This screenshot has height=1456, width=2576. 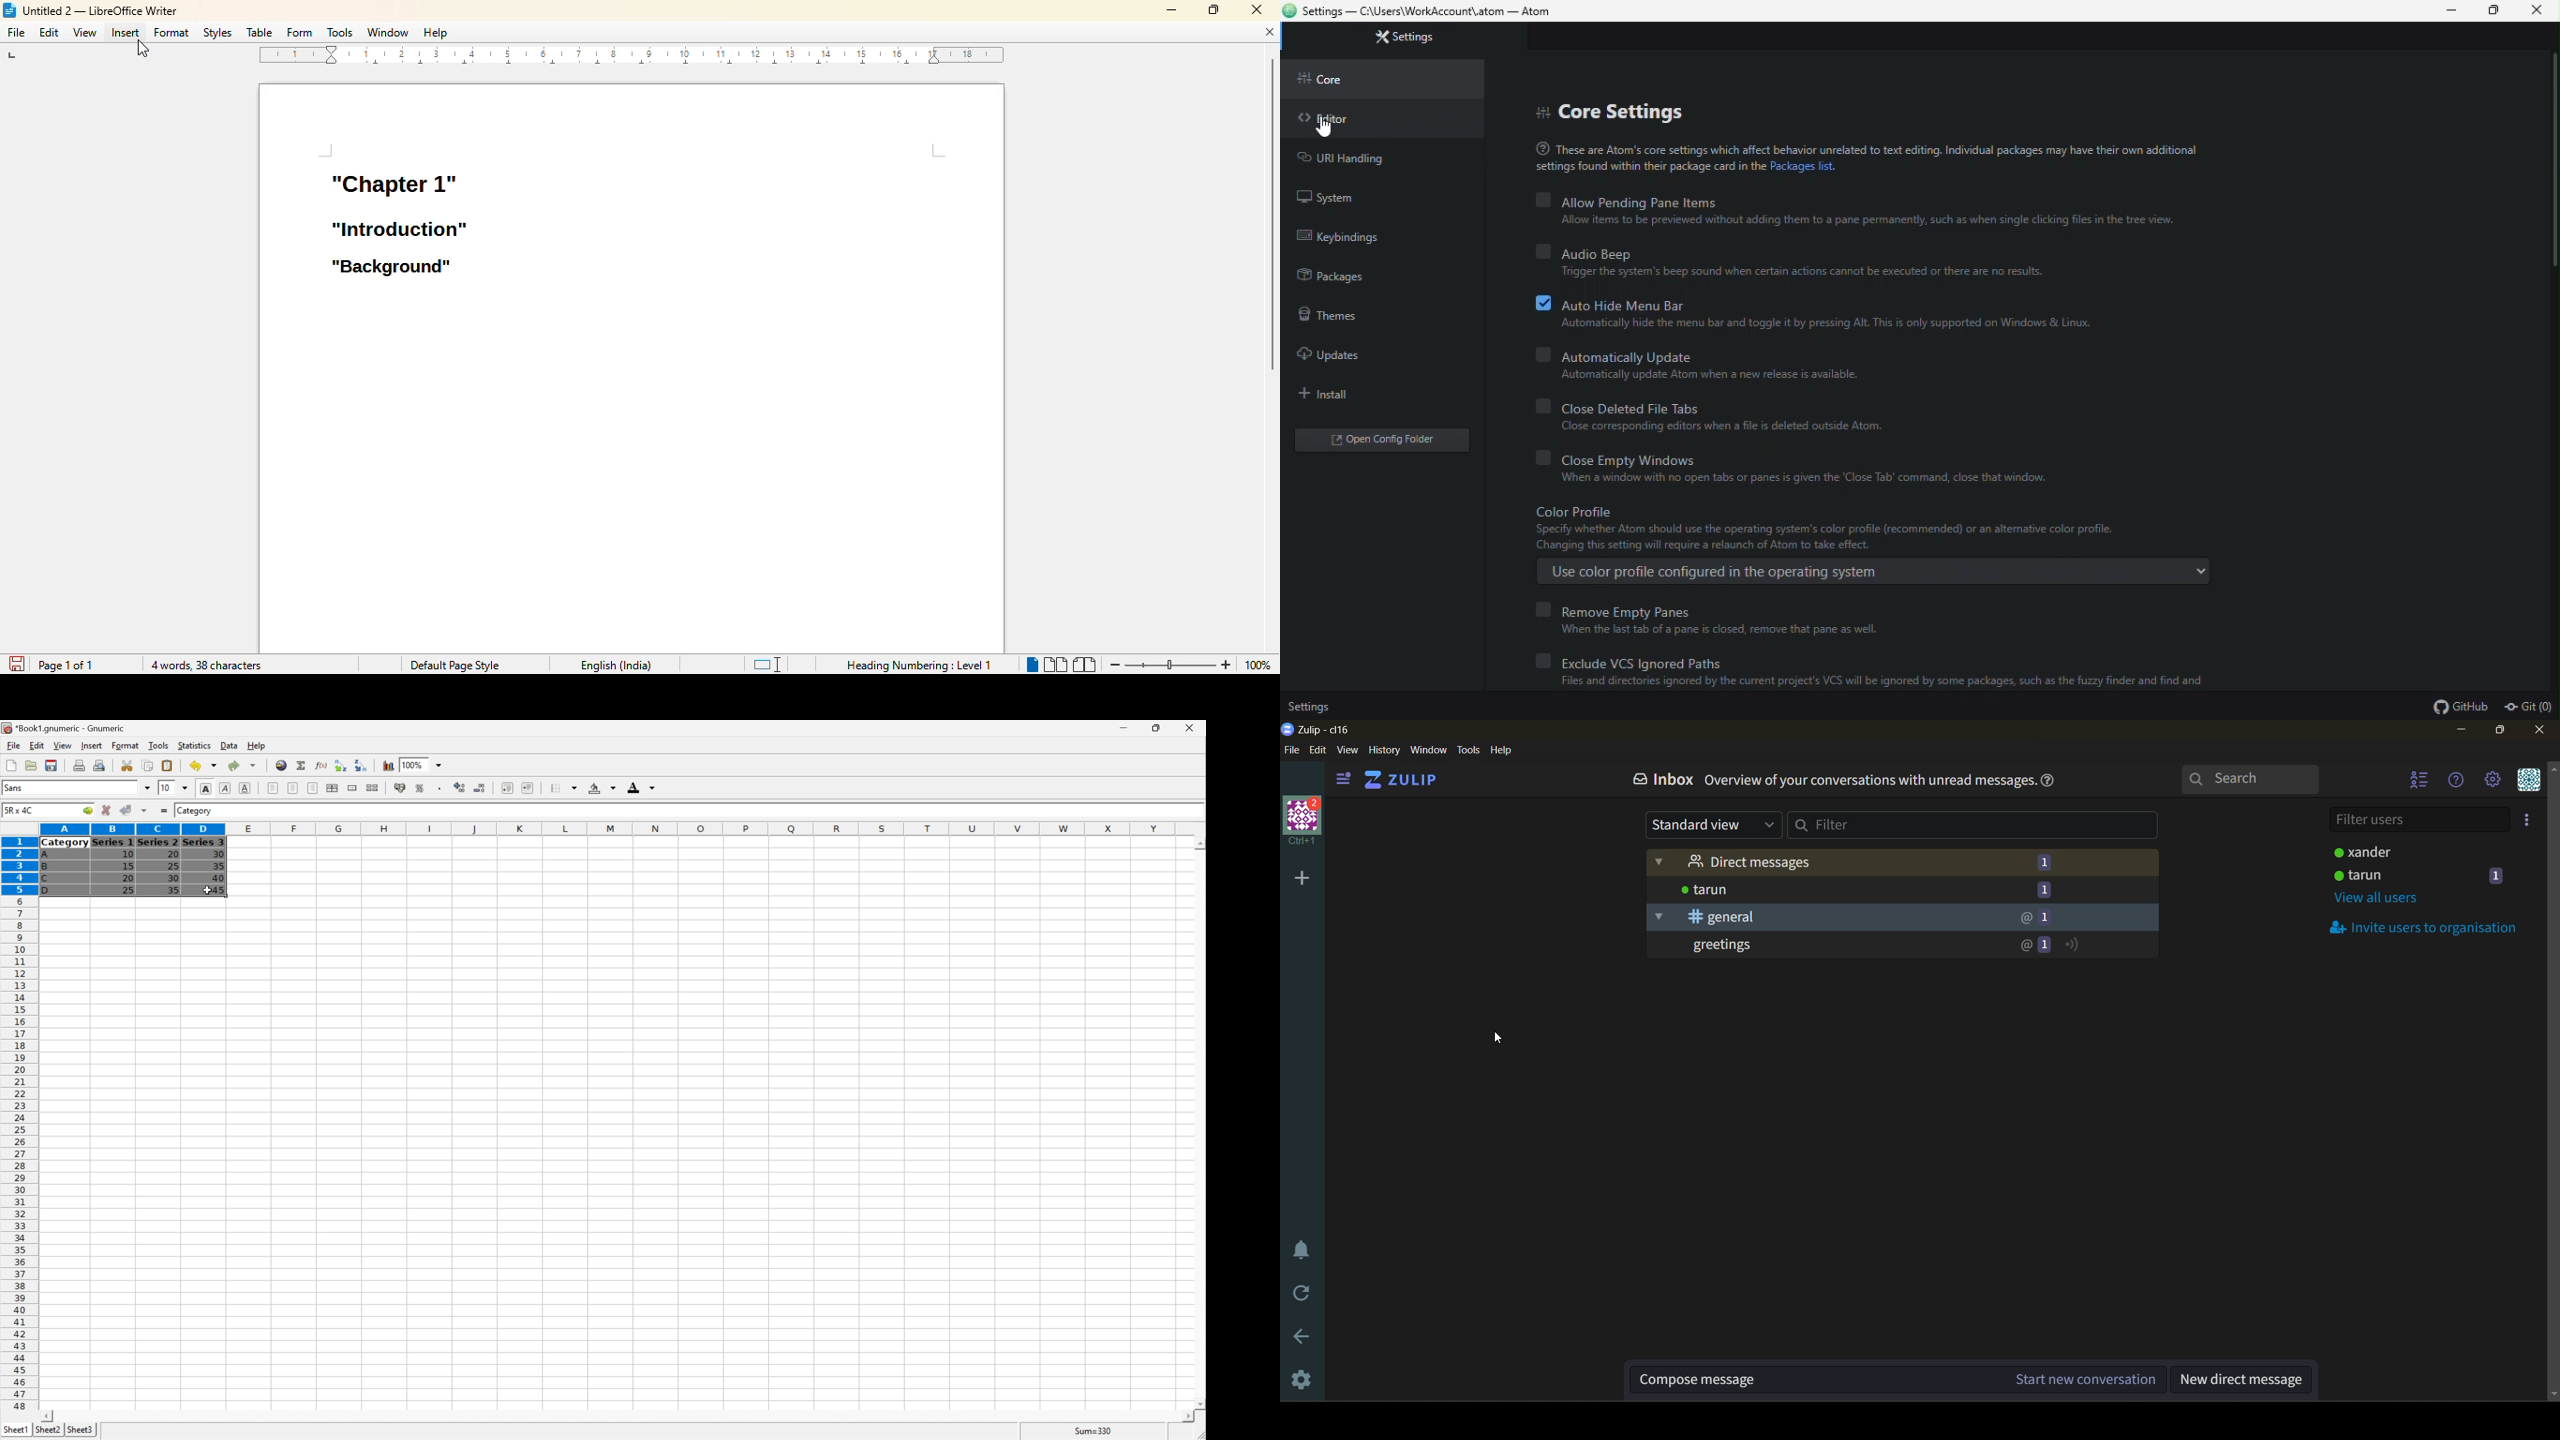 I want to click on Redo, so click(x=241, y=765).